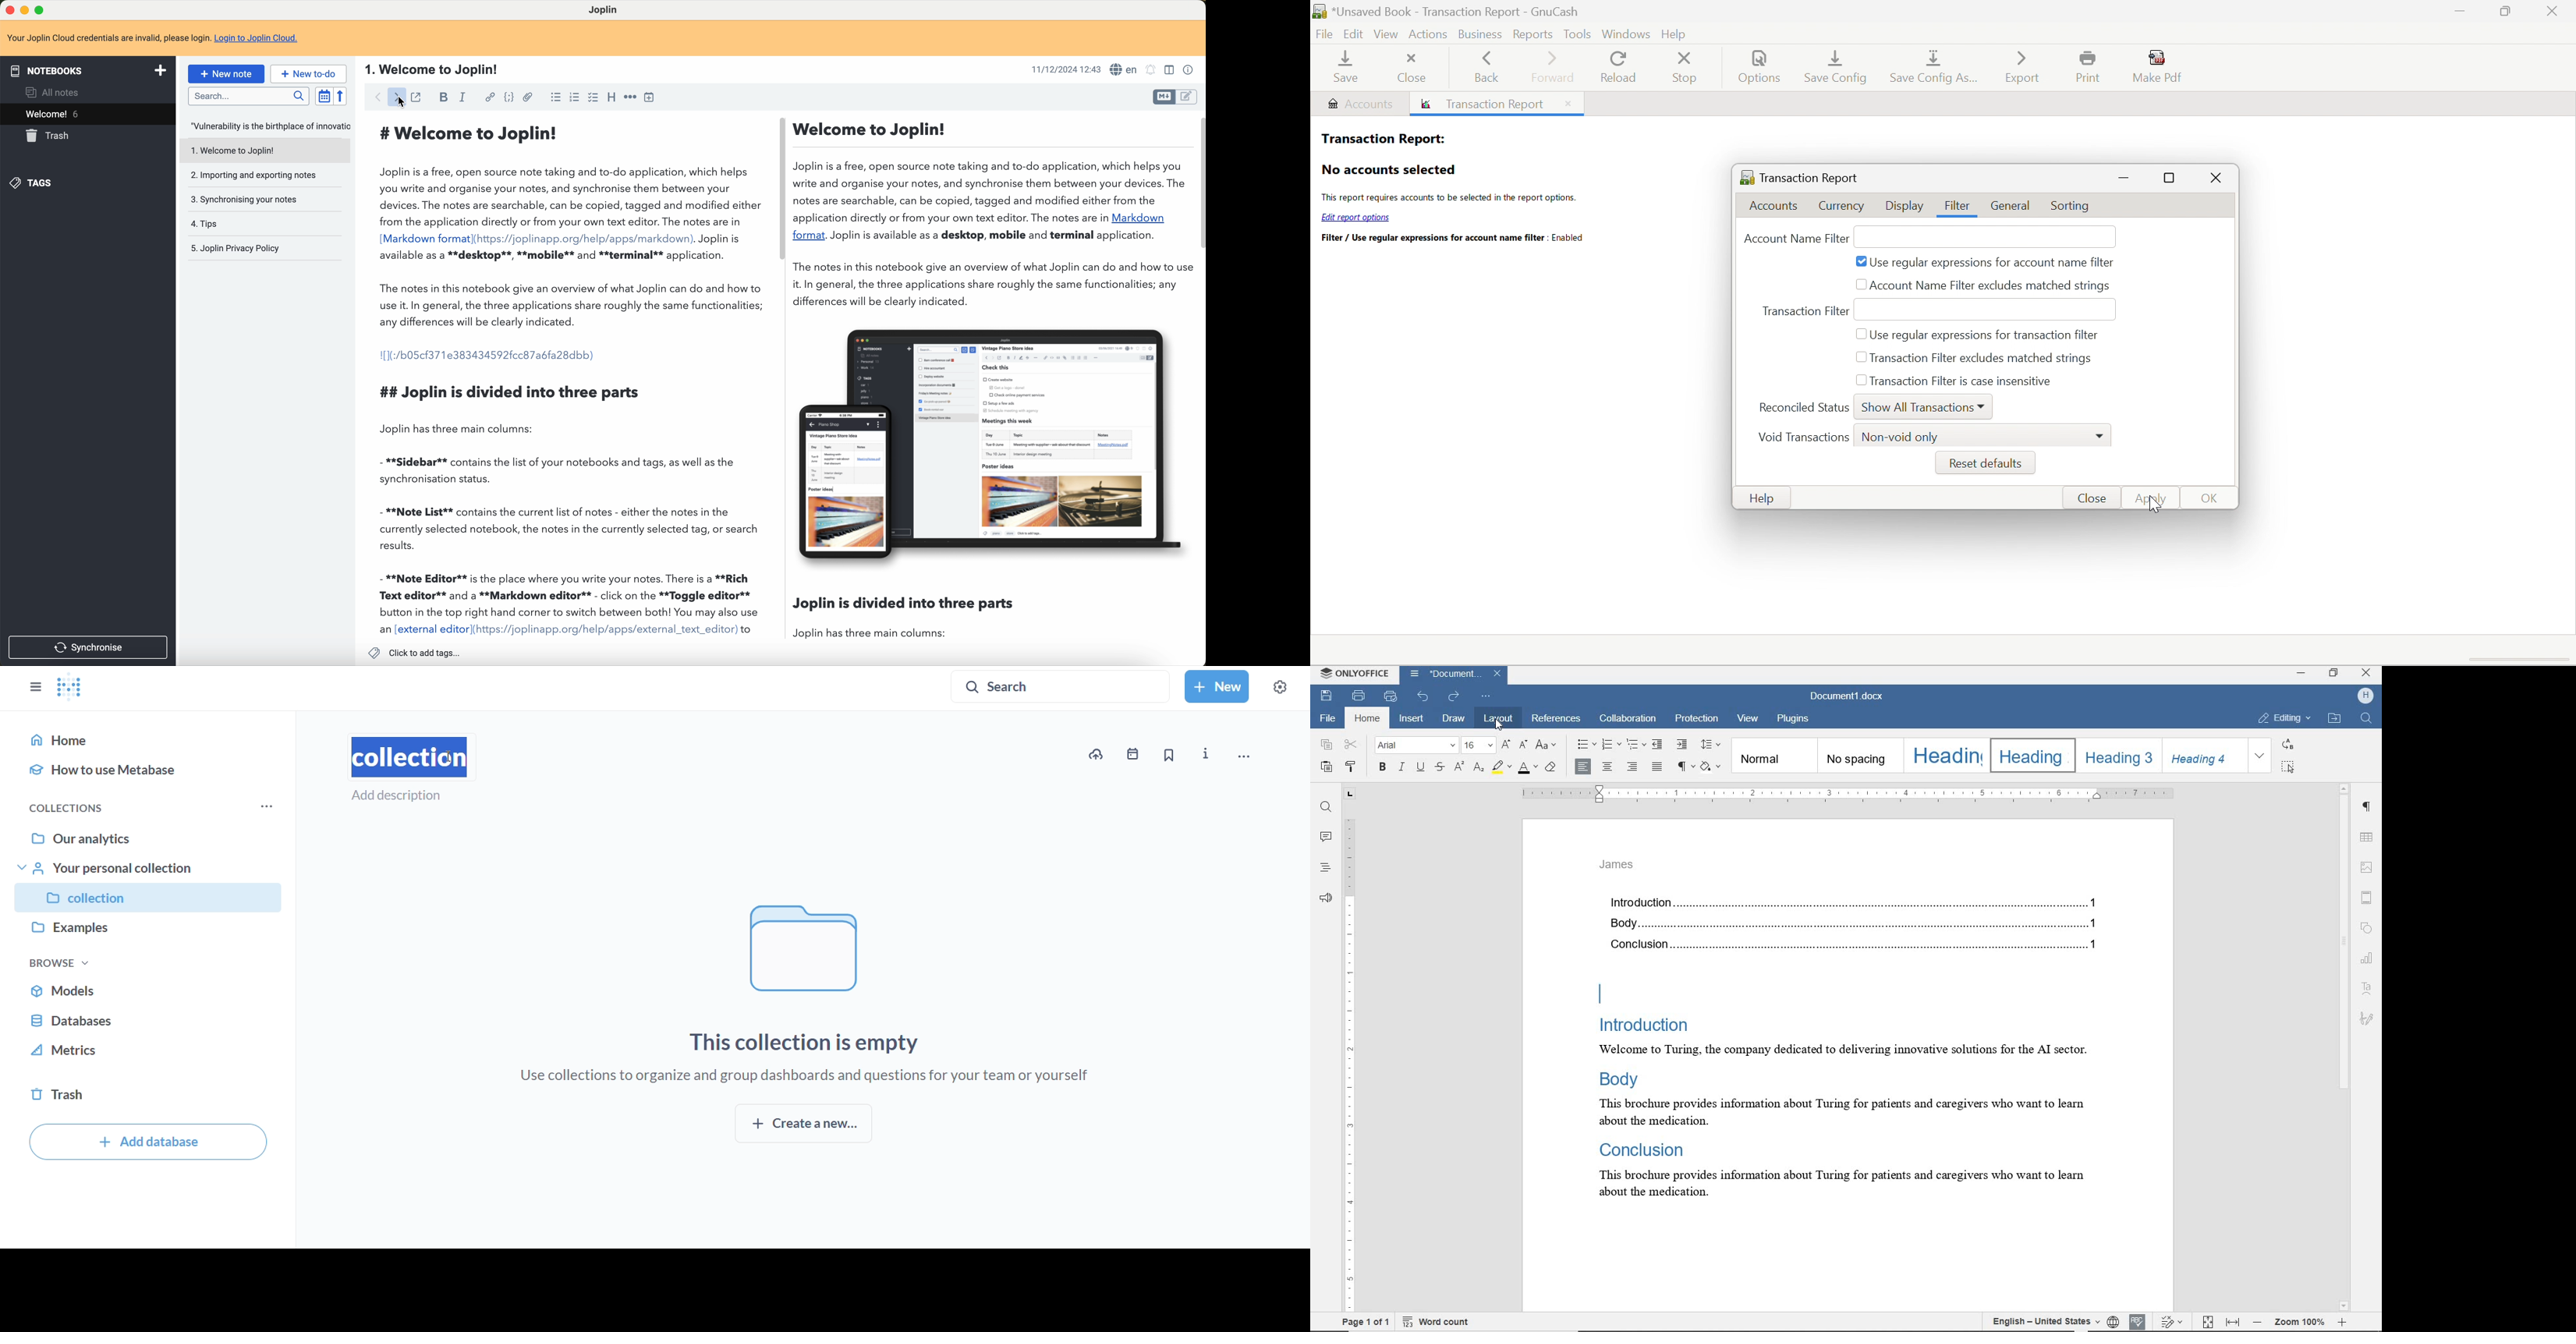 The image size is (2576, 1344). What do you see at coordinates (1388, 35) in the screenshot?
I see `View` at bounding box center [1388, 35].